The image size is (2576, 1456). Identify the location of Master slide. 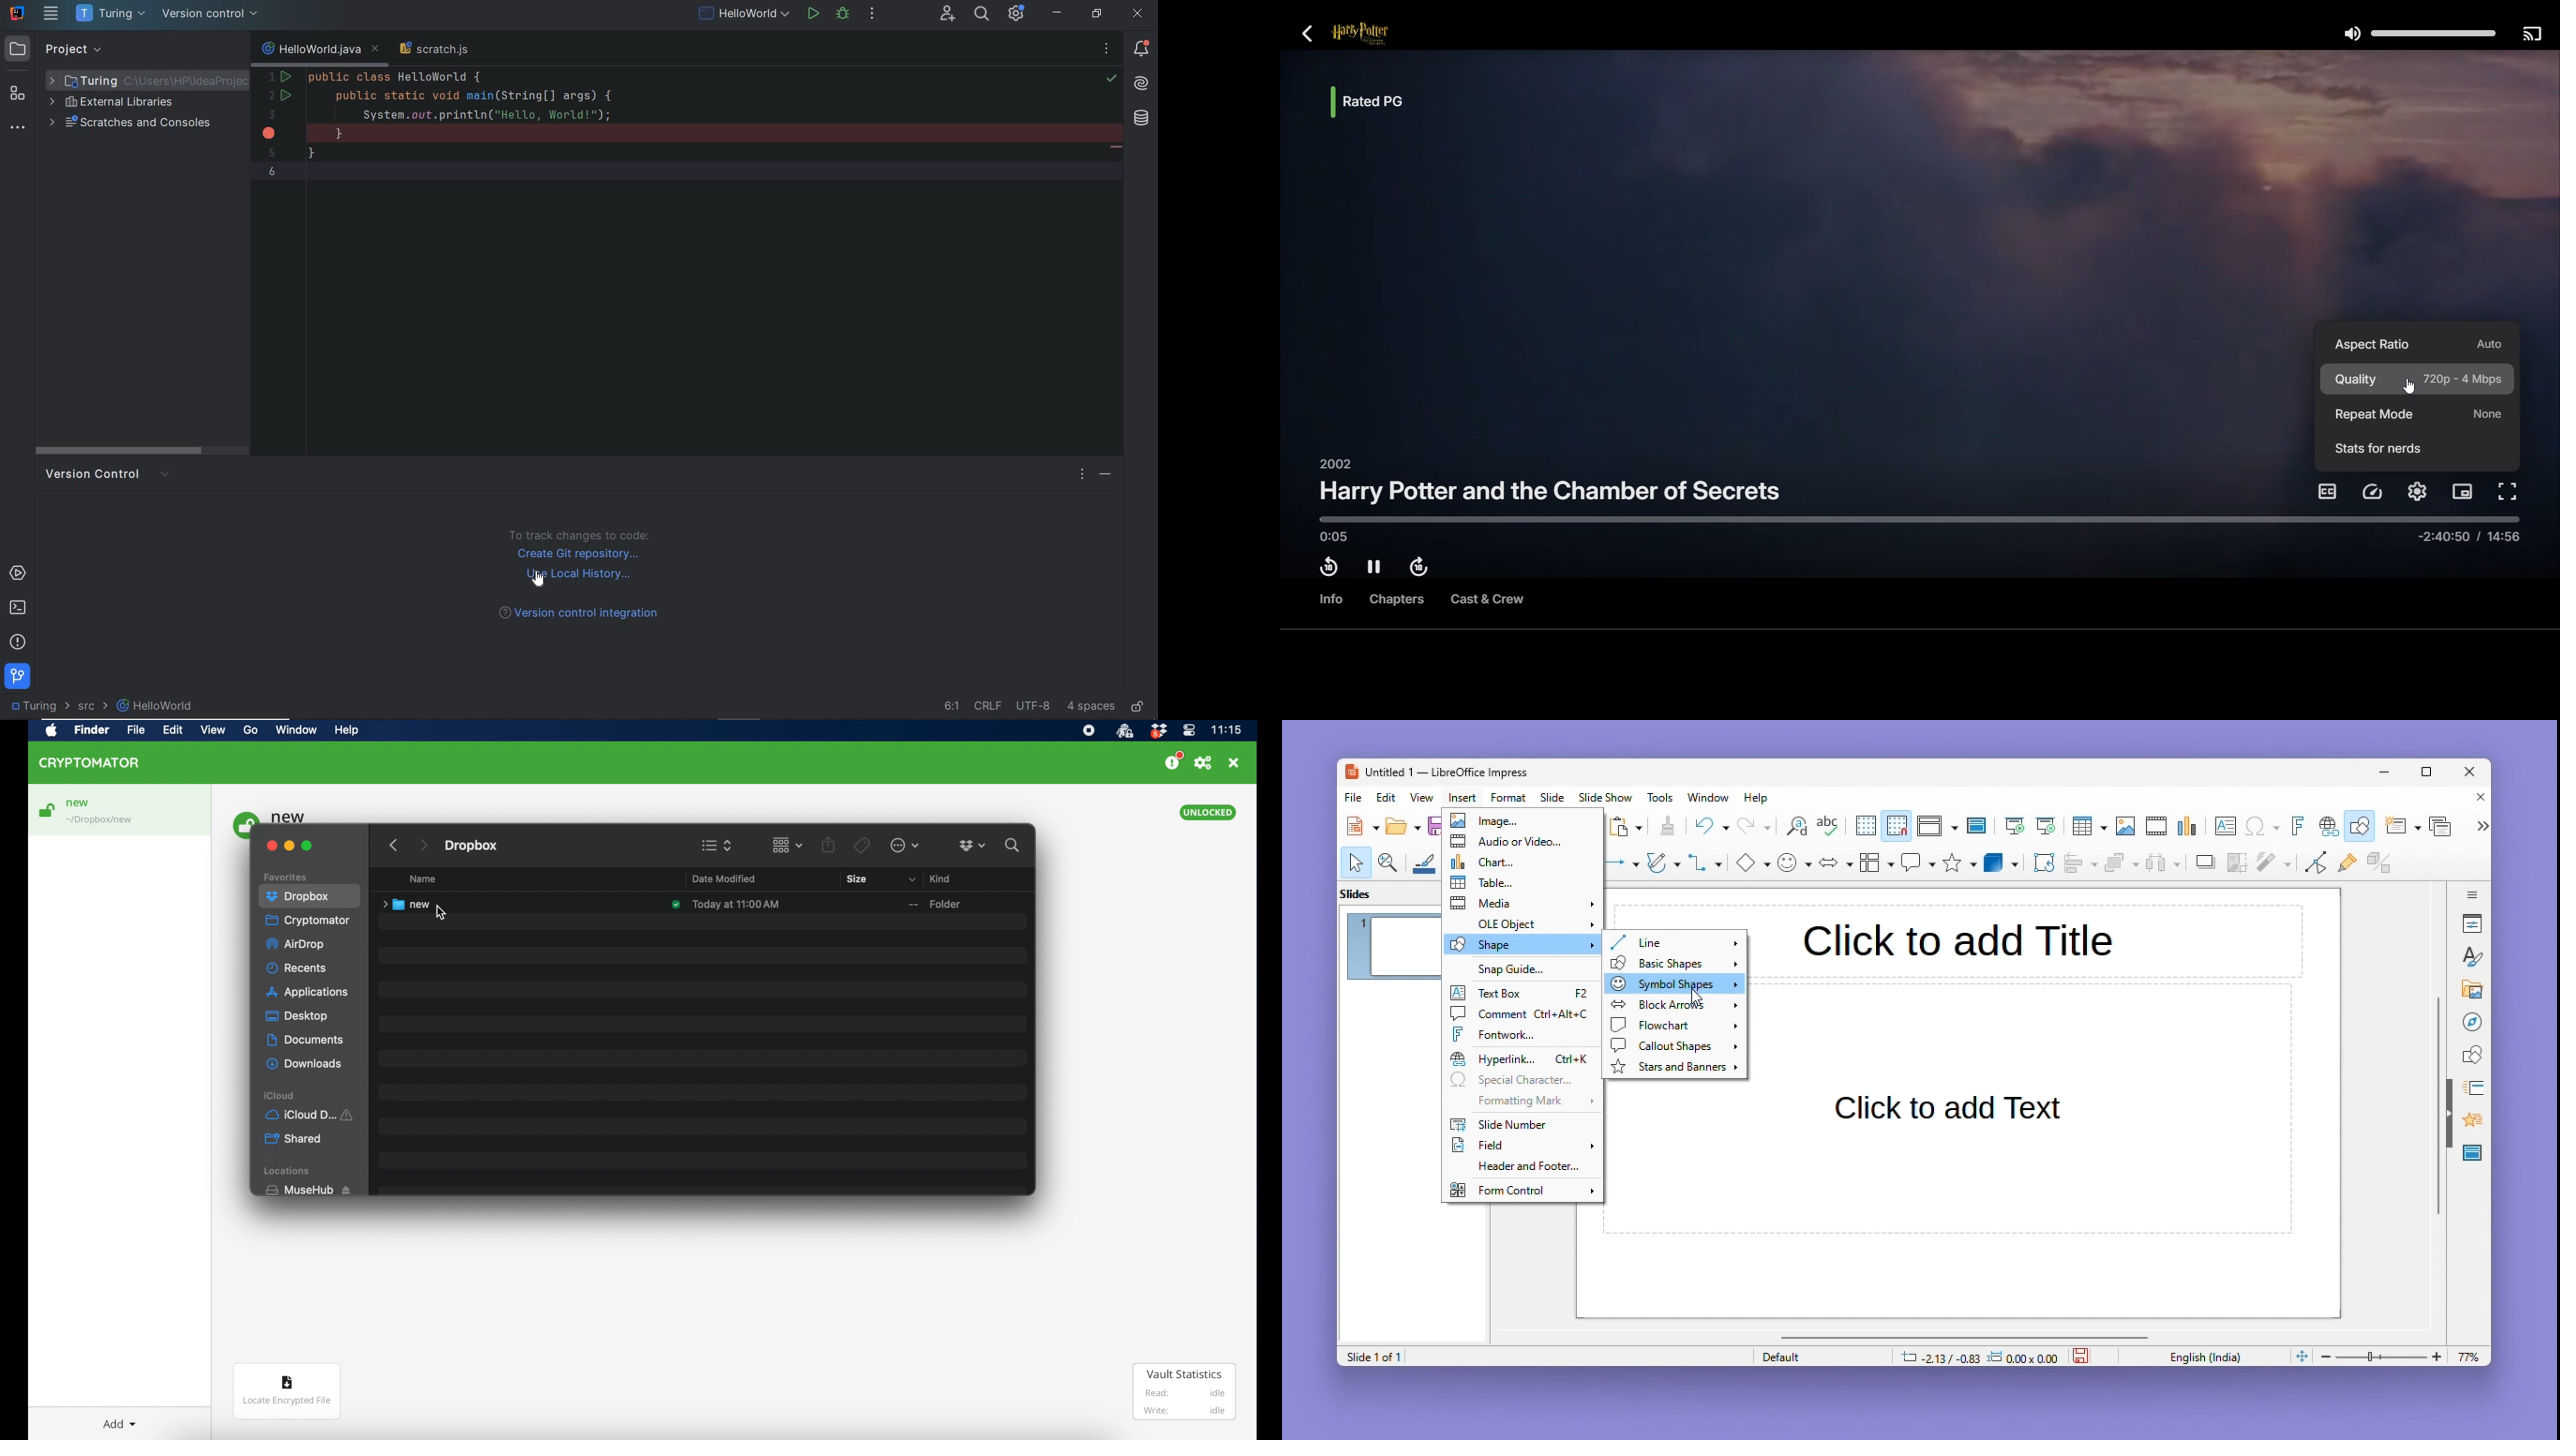
(1979, 825).